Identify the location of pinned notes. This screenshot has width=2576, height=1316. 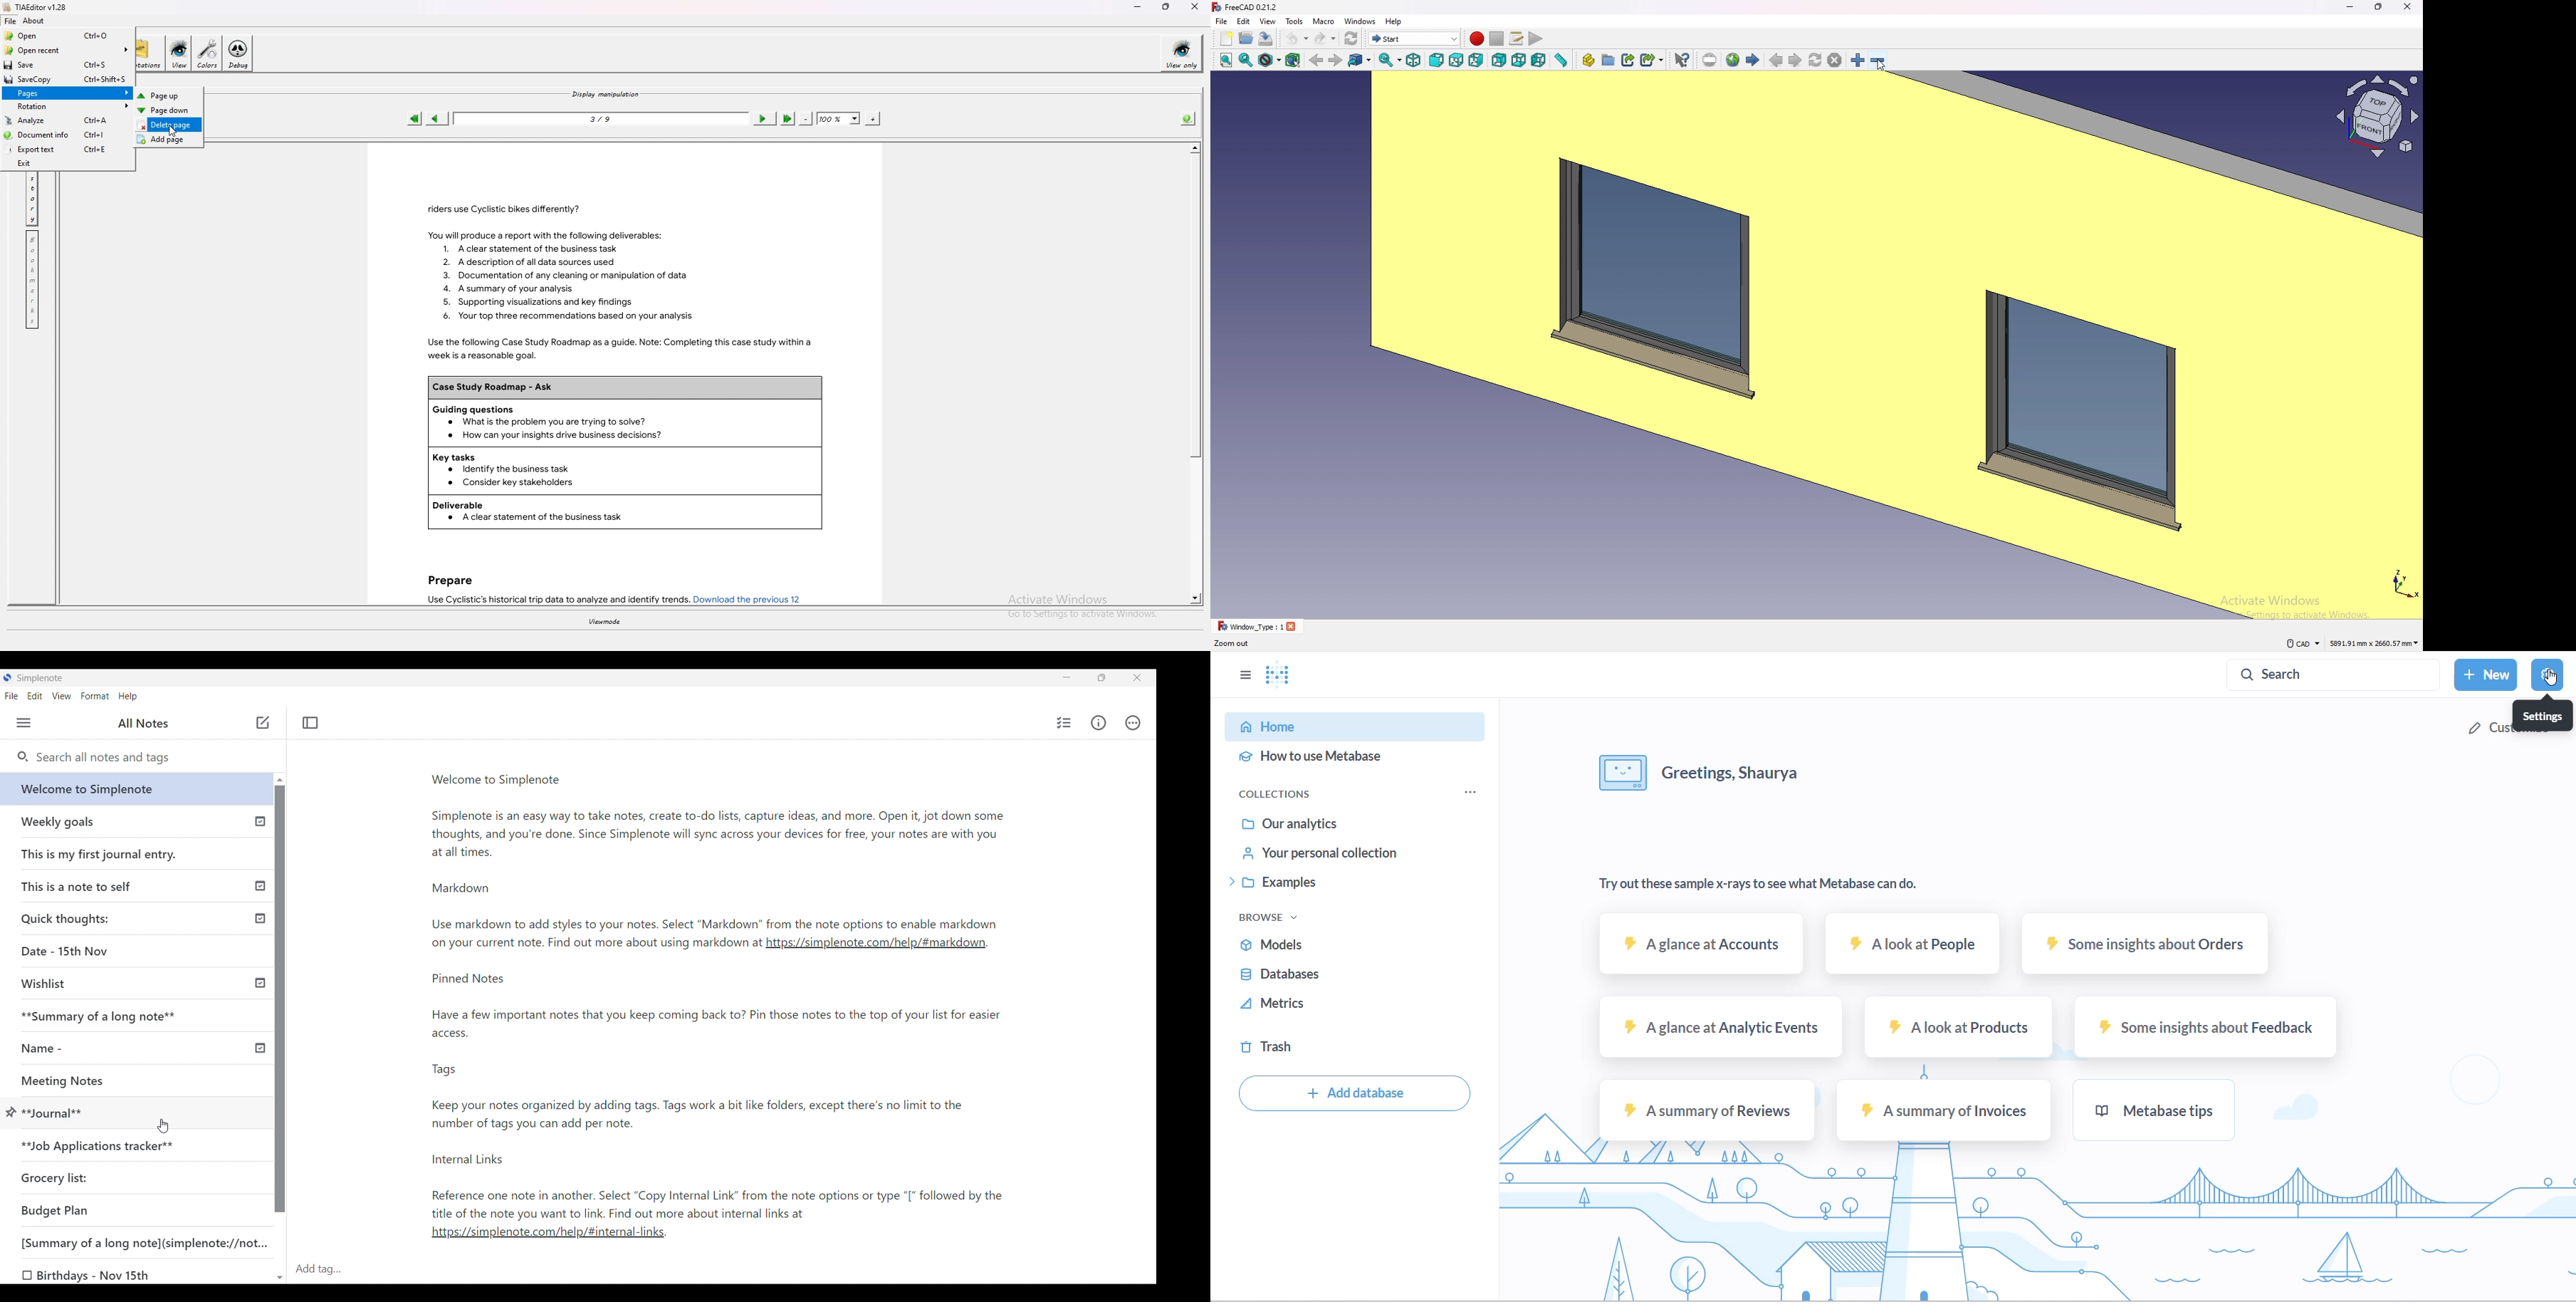
(718, 1095).